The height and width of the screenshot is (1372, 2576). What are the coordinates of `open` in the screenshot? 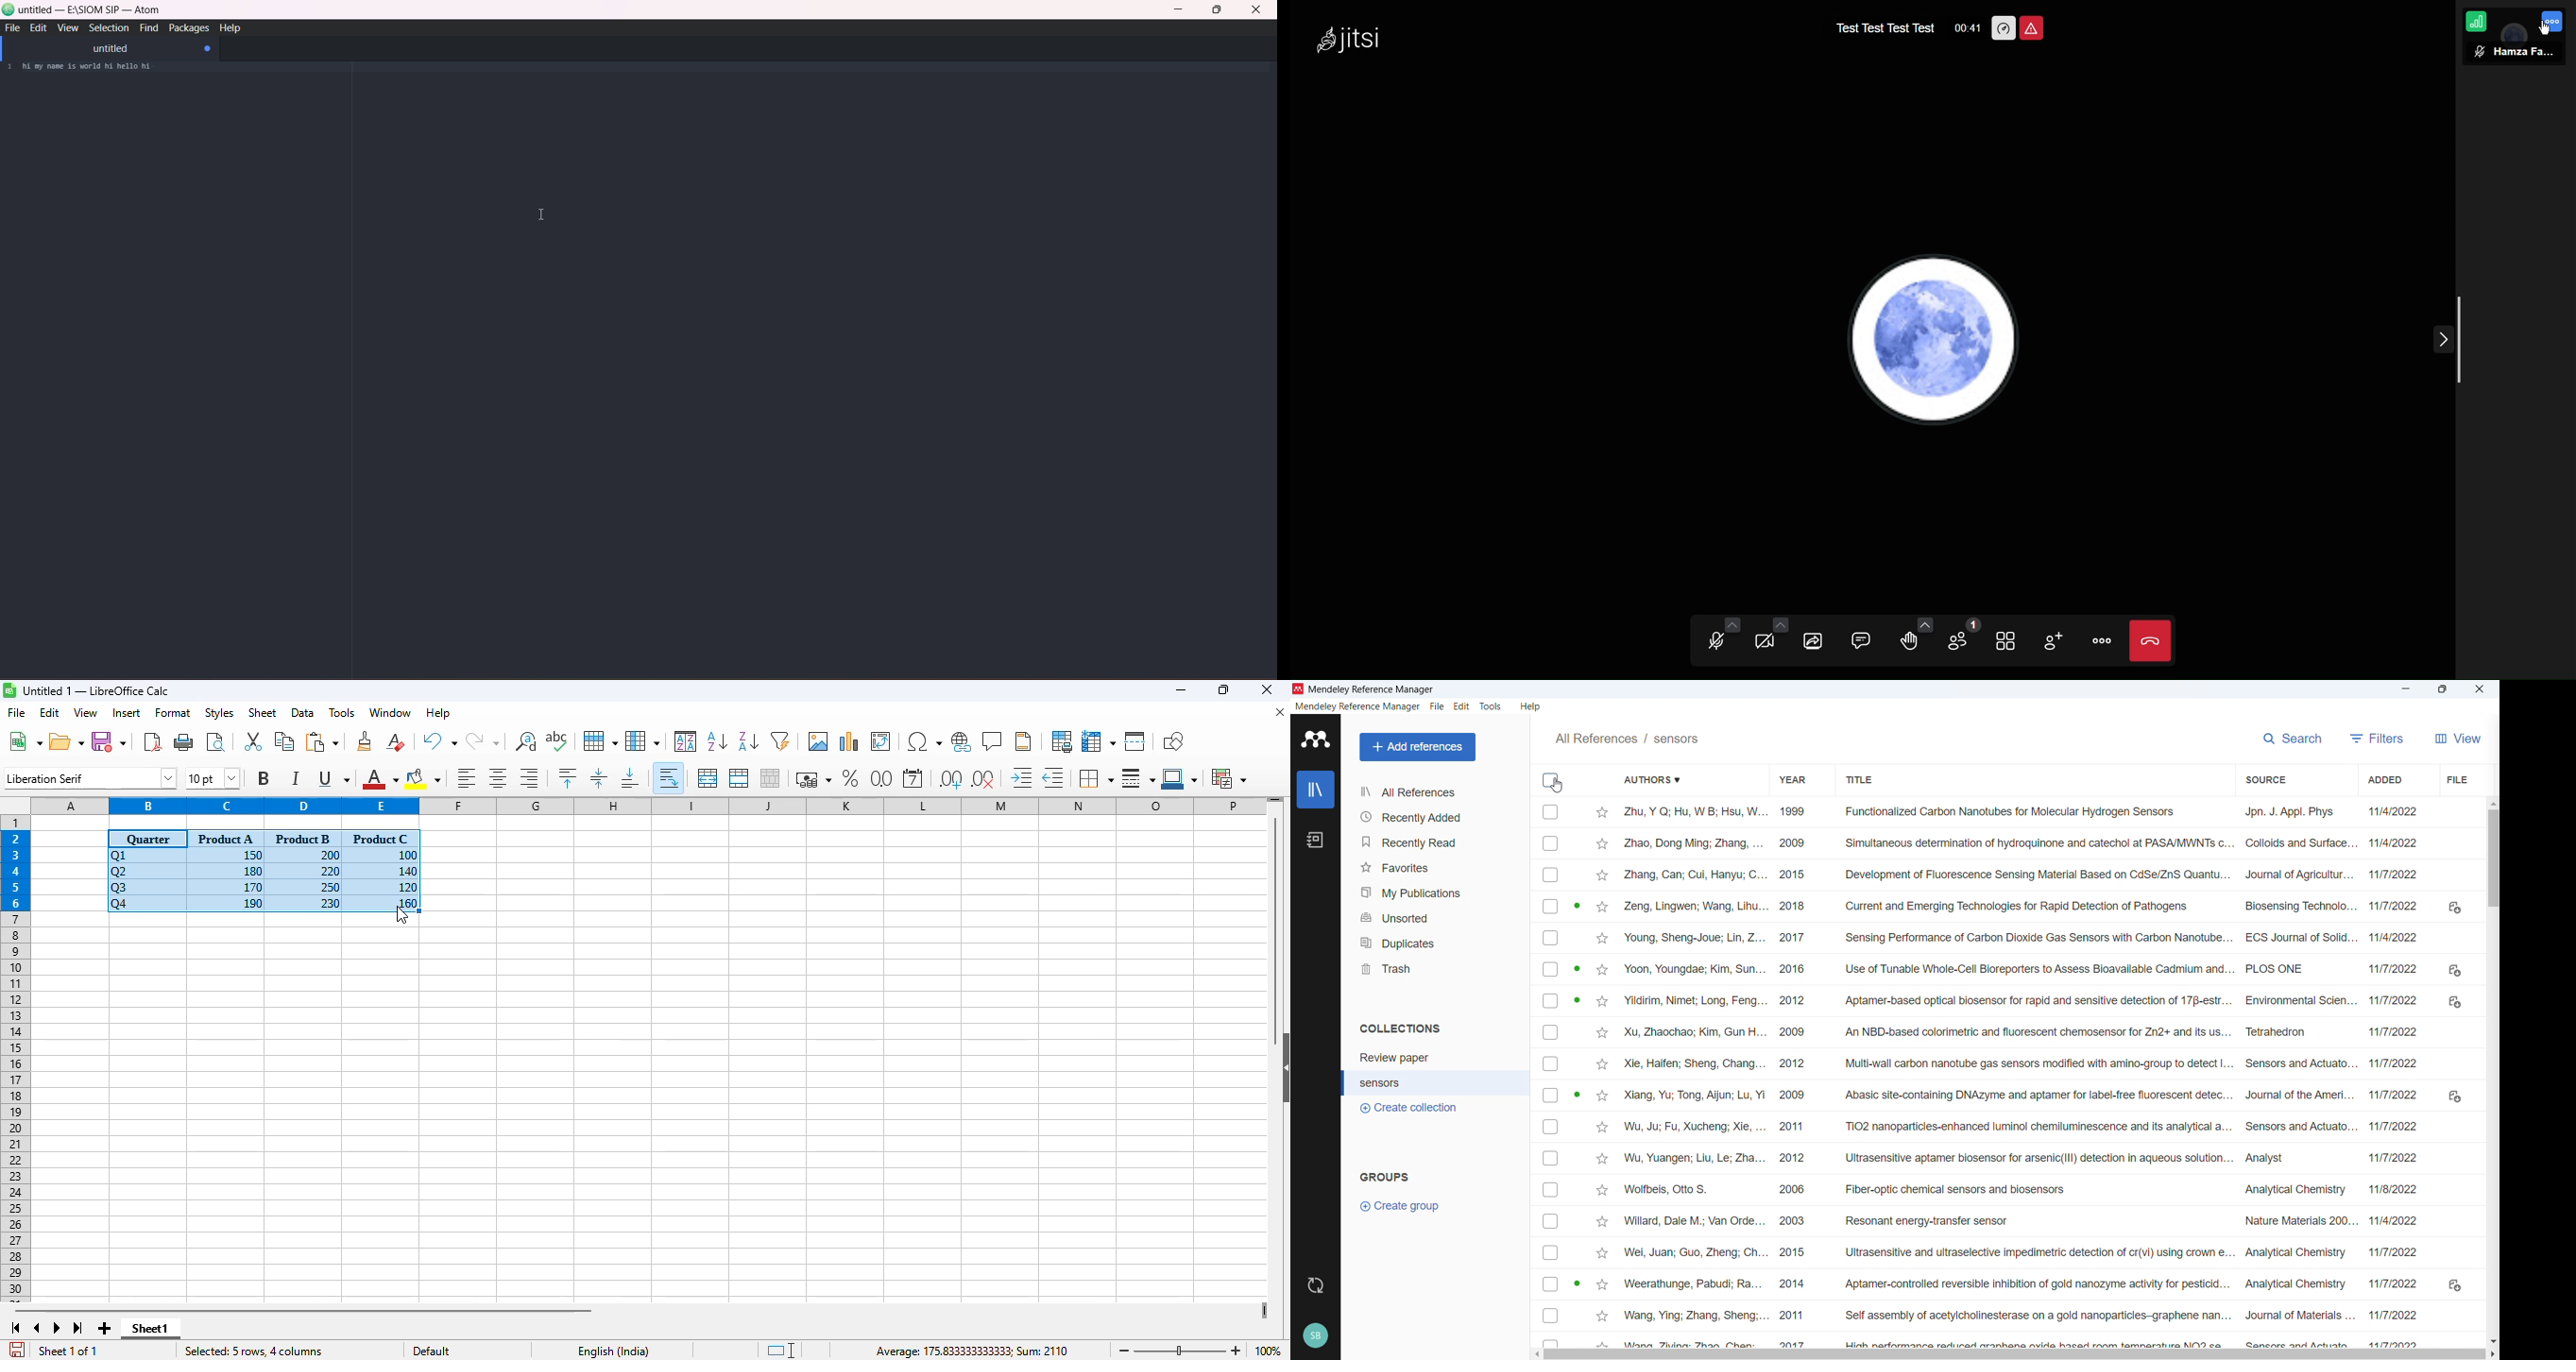 It's located at (66, 741).